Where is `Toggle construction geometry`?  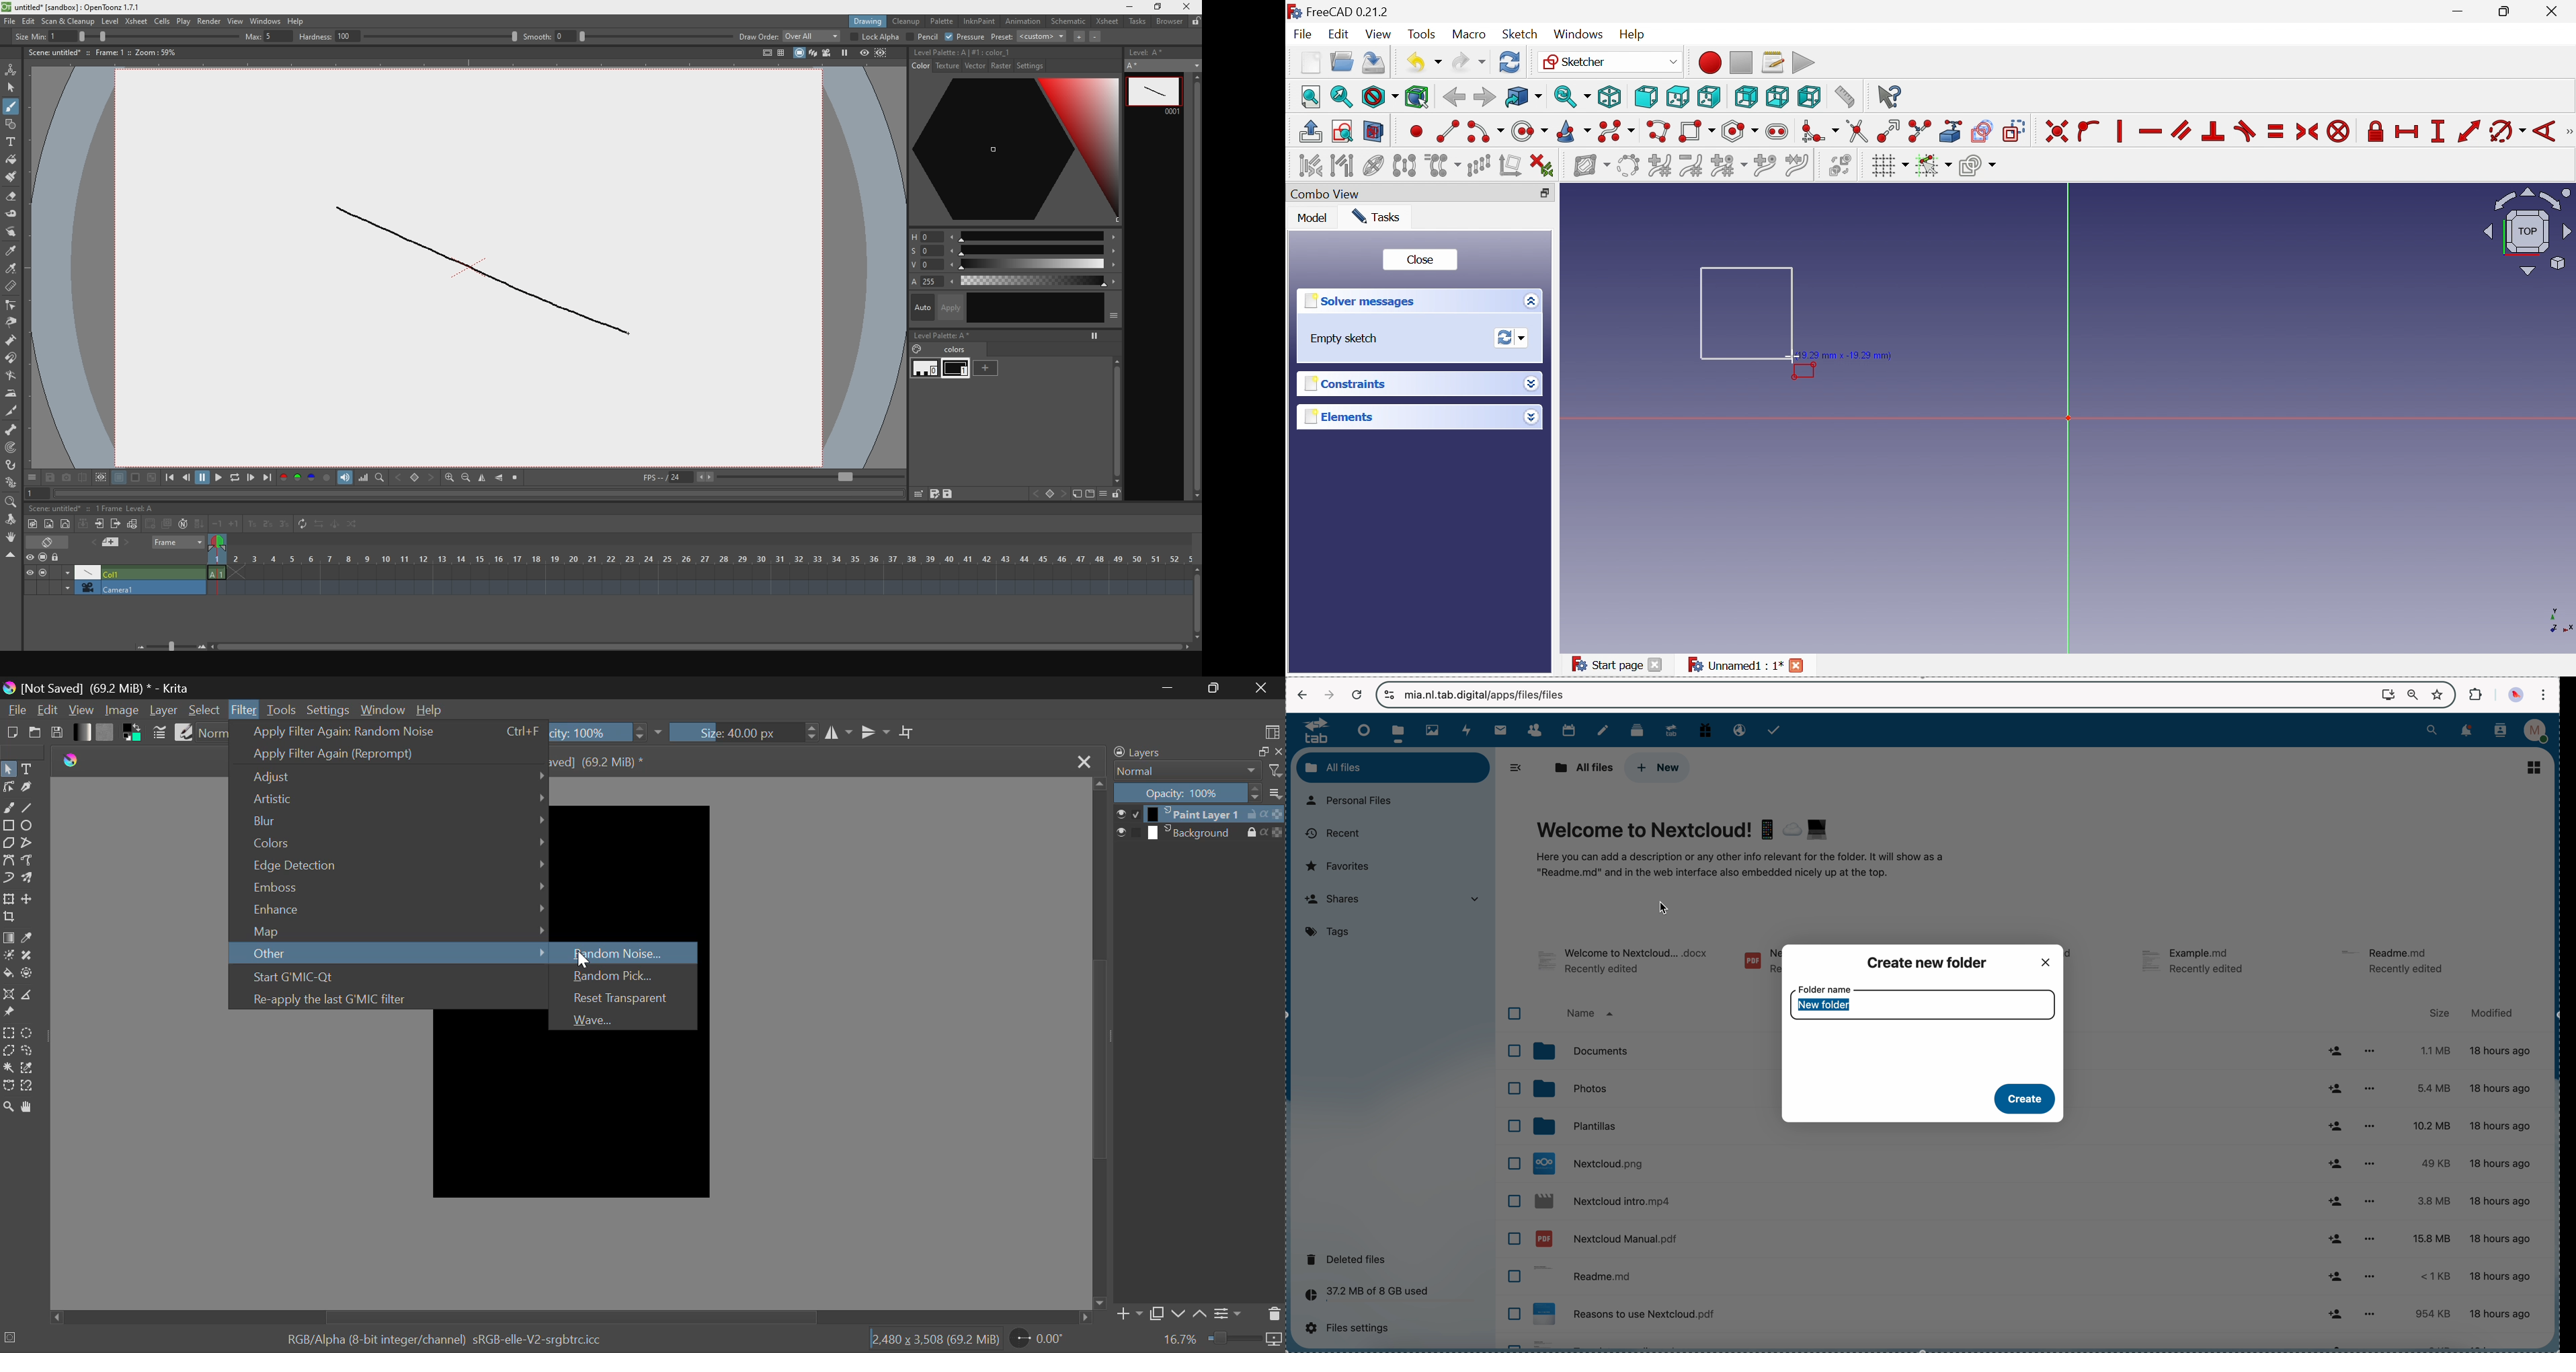
Toggle construction geometry is located at coordinates (2014, 131).